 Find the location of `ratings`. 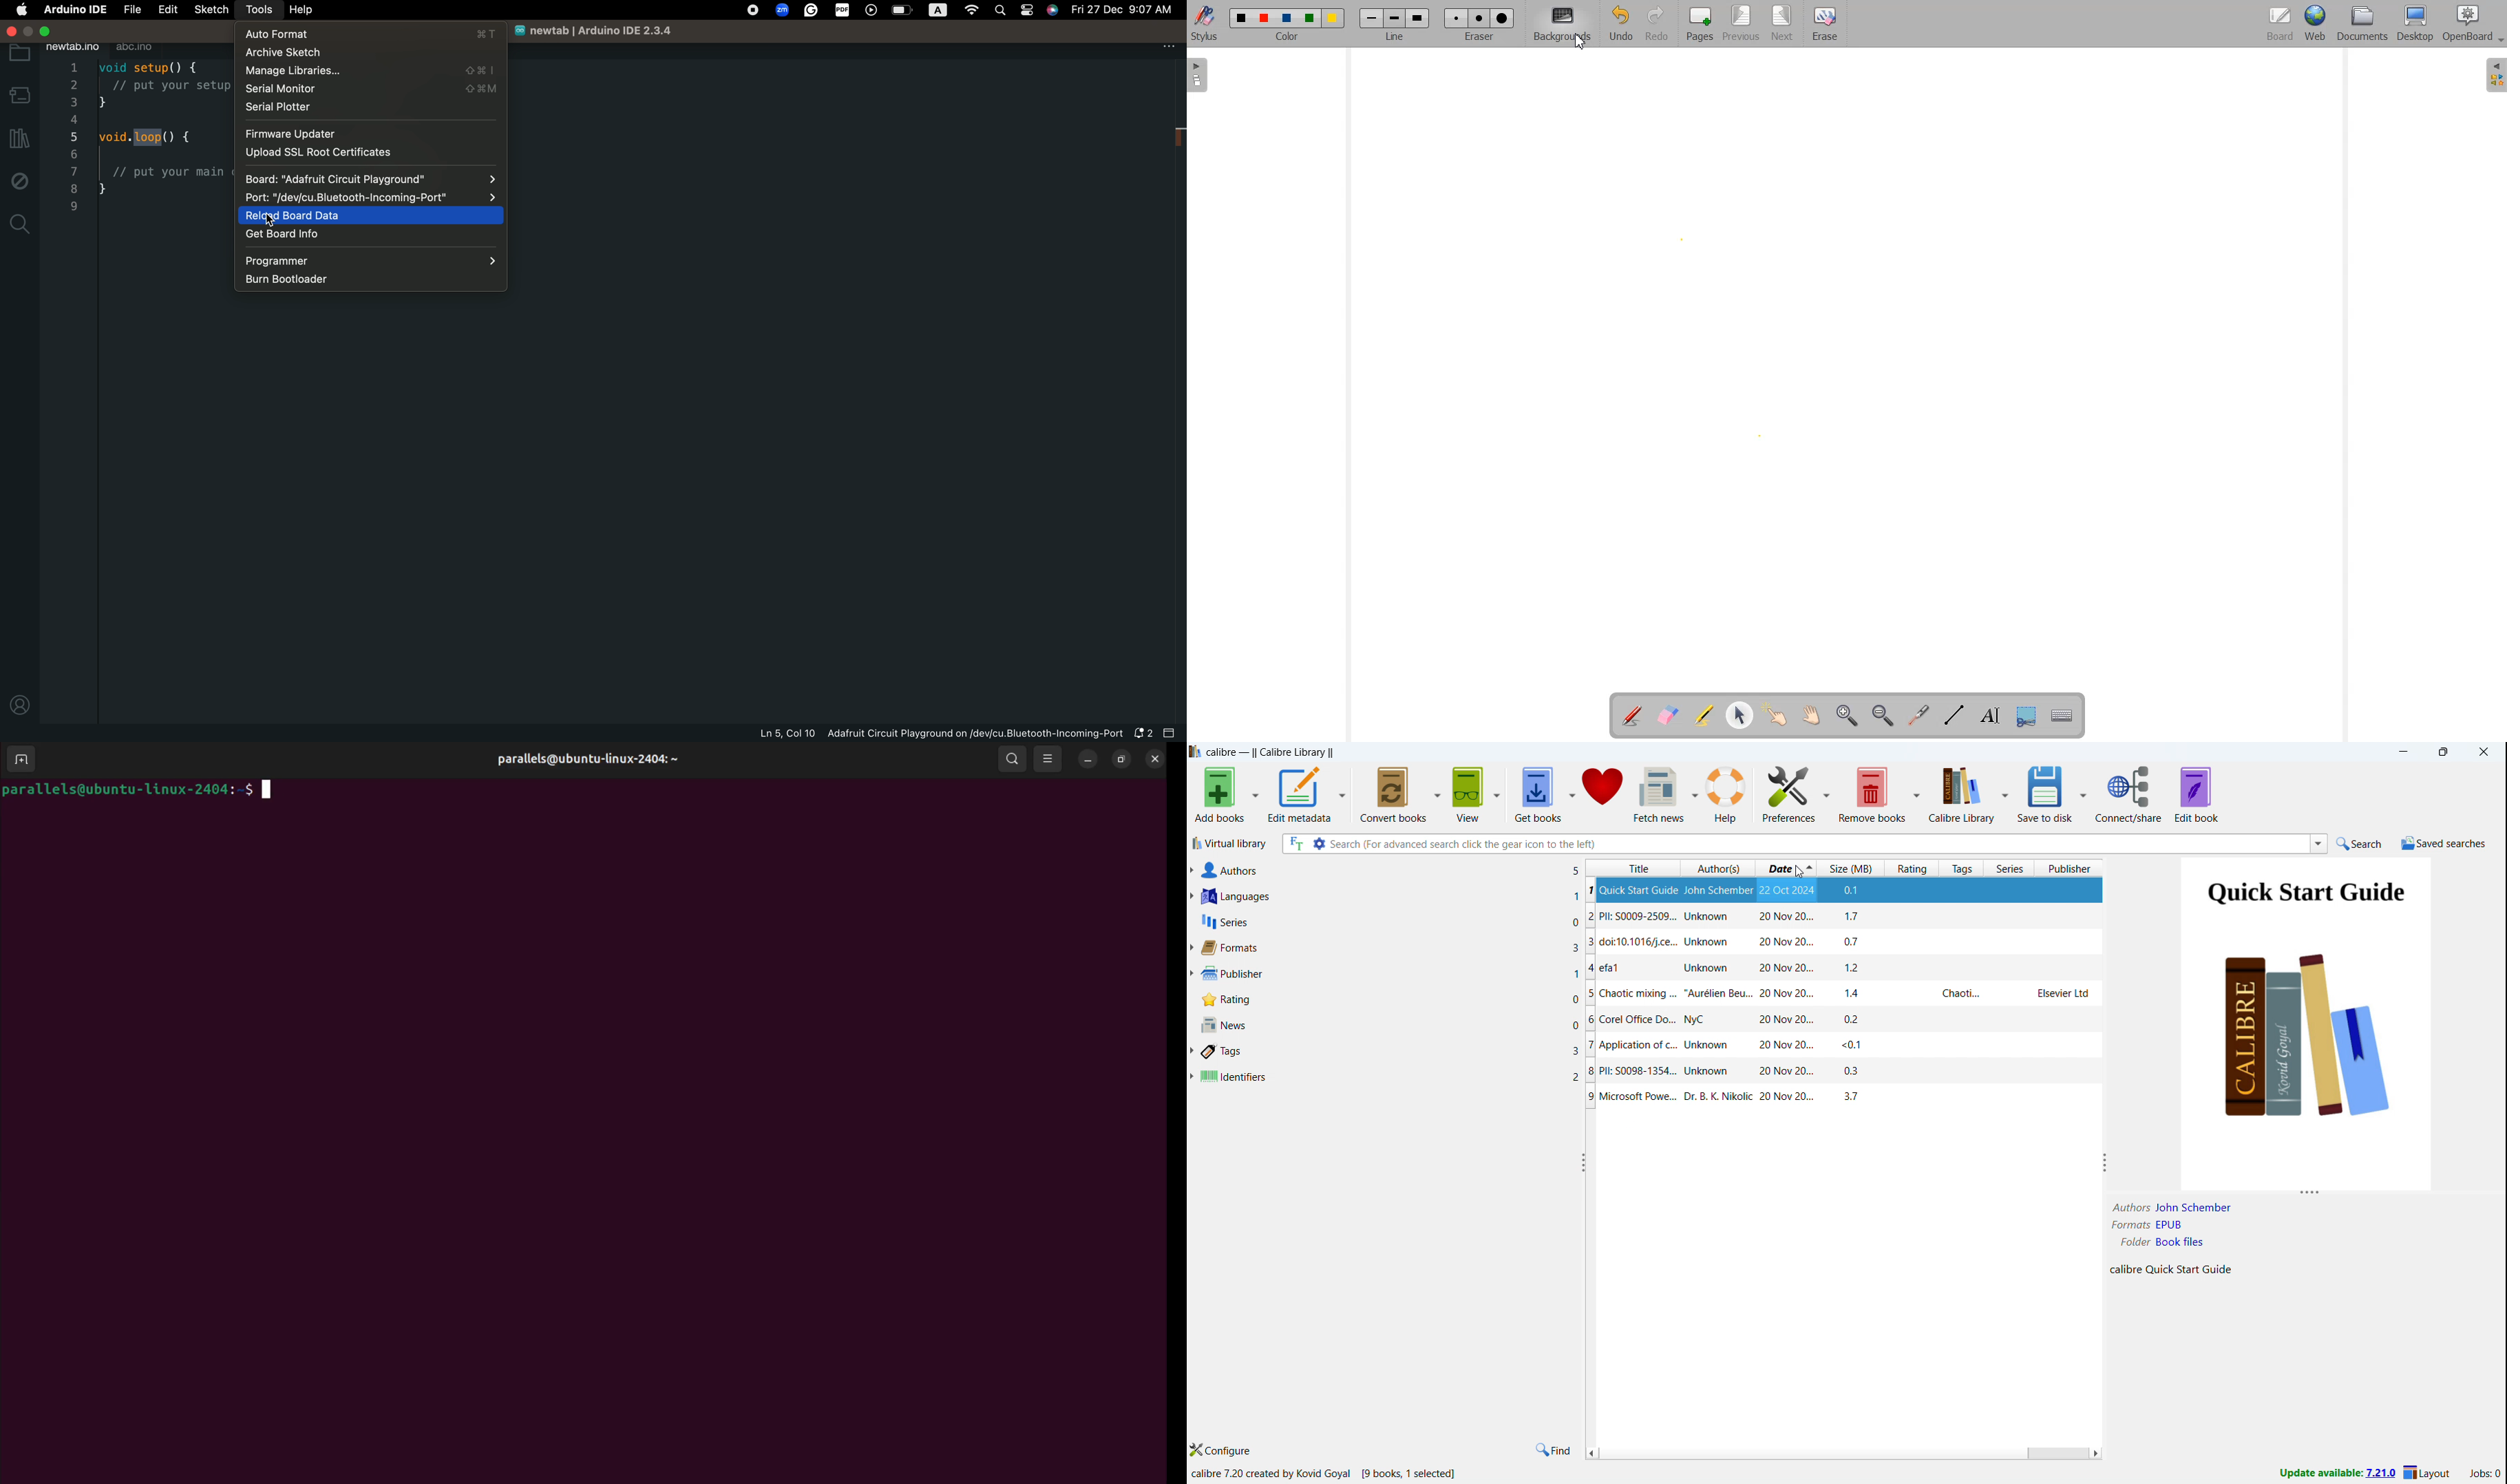

ratings is located at coordinates (1389, 1000).